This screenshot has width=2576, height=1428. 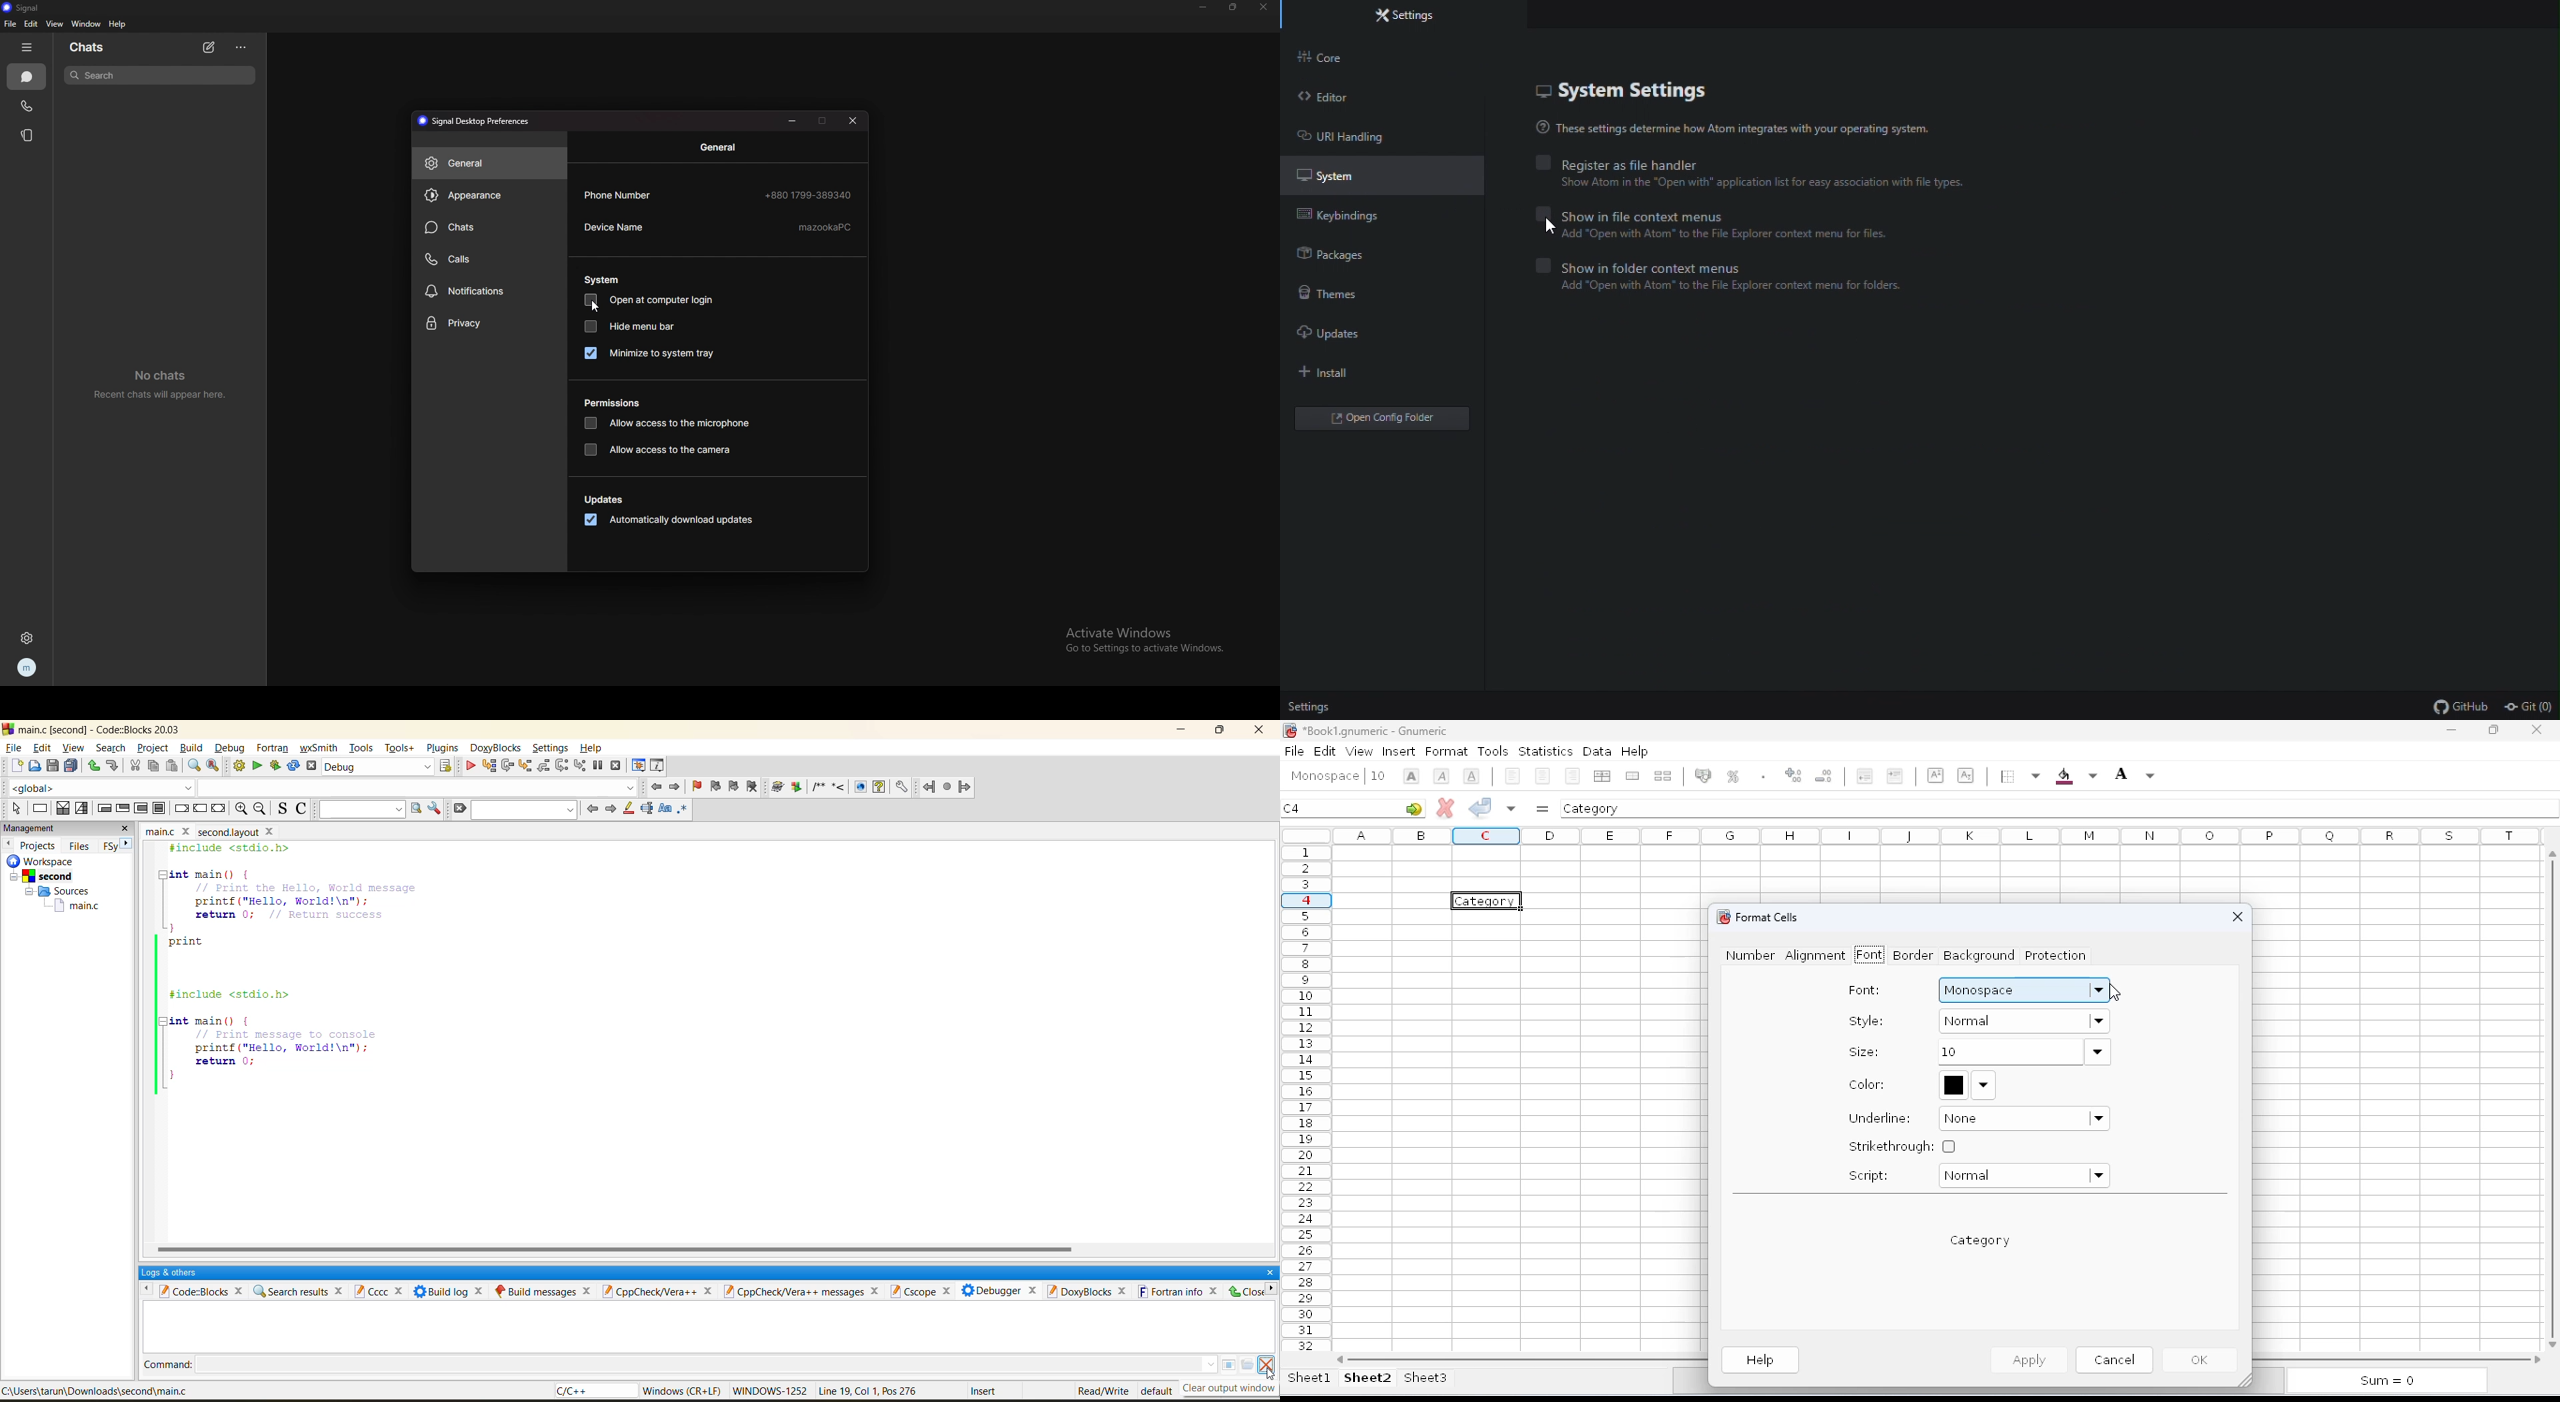 What do you see at coordinates (603, 280) in the screenshot?
I see `system` at bounding box center [603, 280].